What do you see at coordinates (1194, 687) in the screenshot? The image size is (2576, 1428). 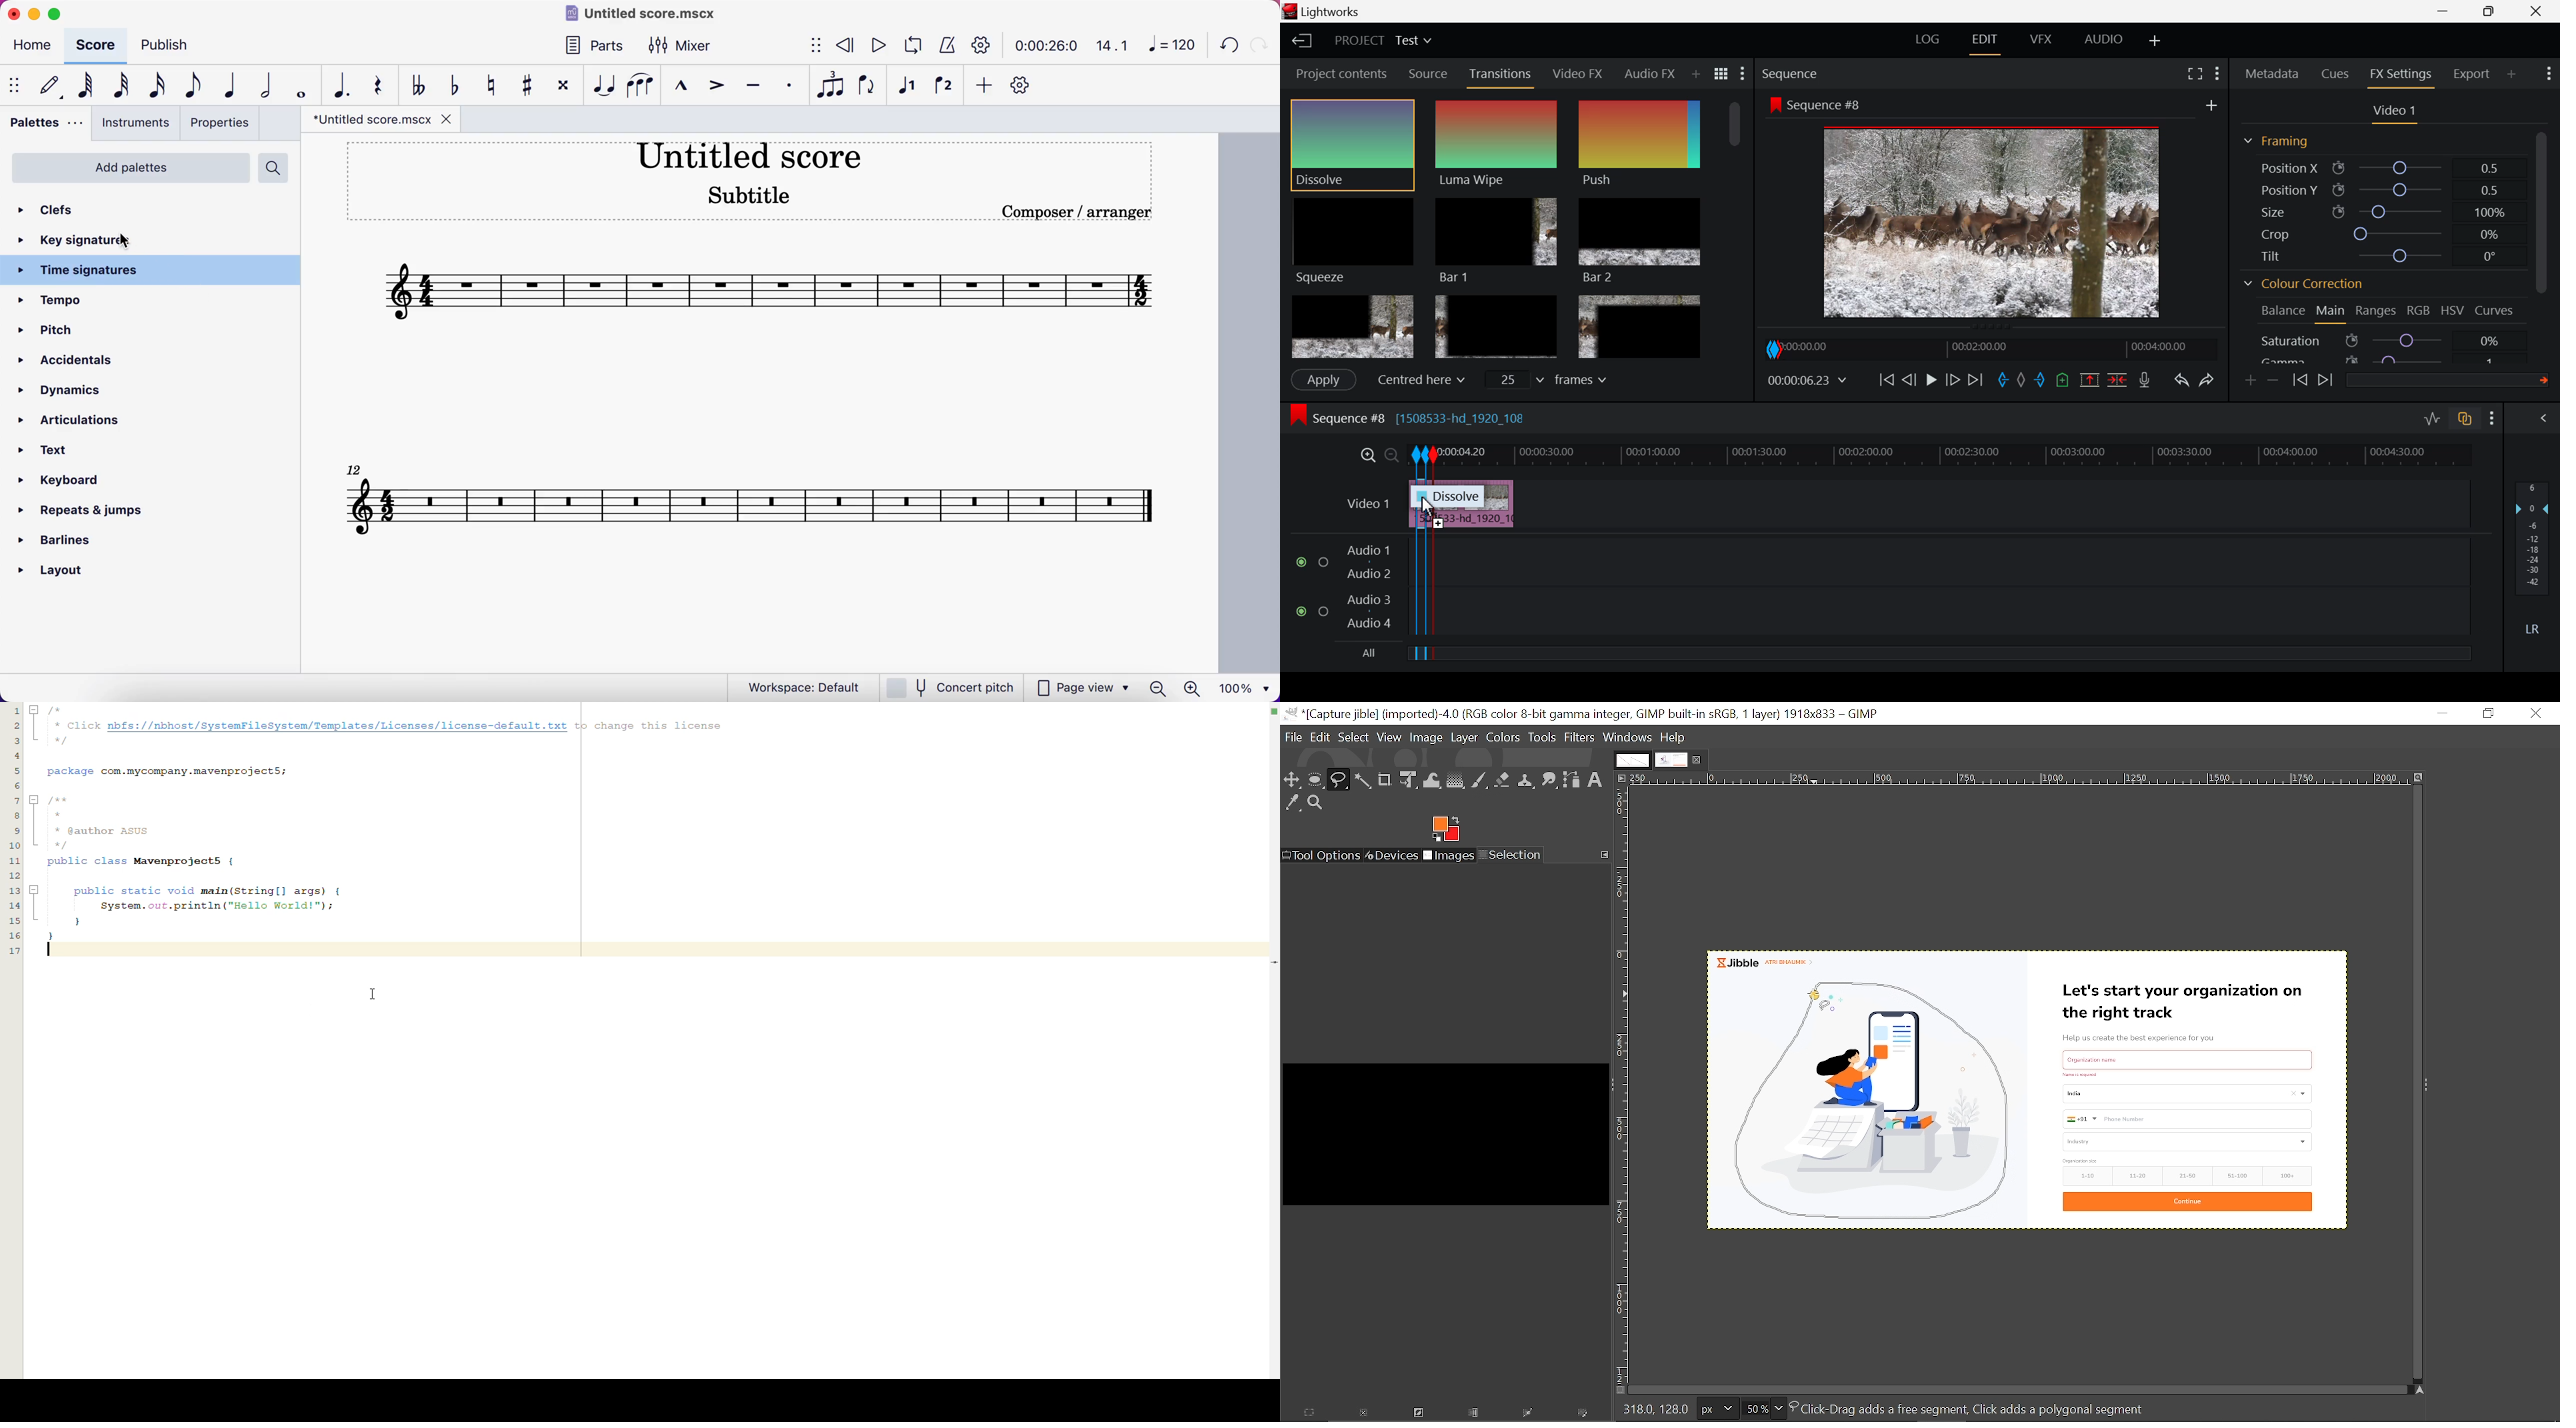 I see `zoom in` at bounding box center [1194, 687].